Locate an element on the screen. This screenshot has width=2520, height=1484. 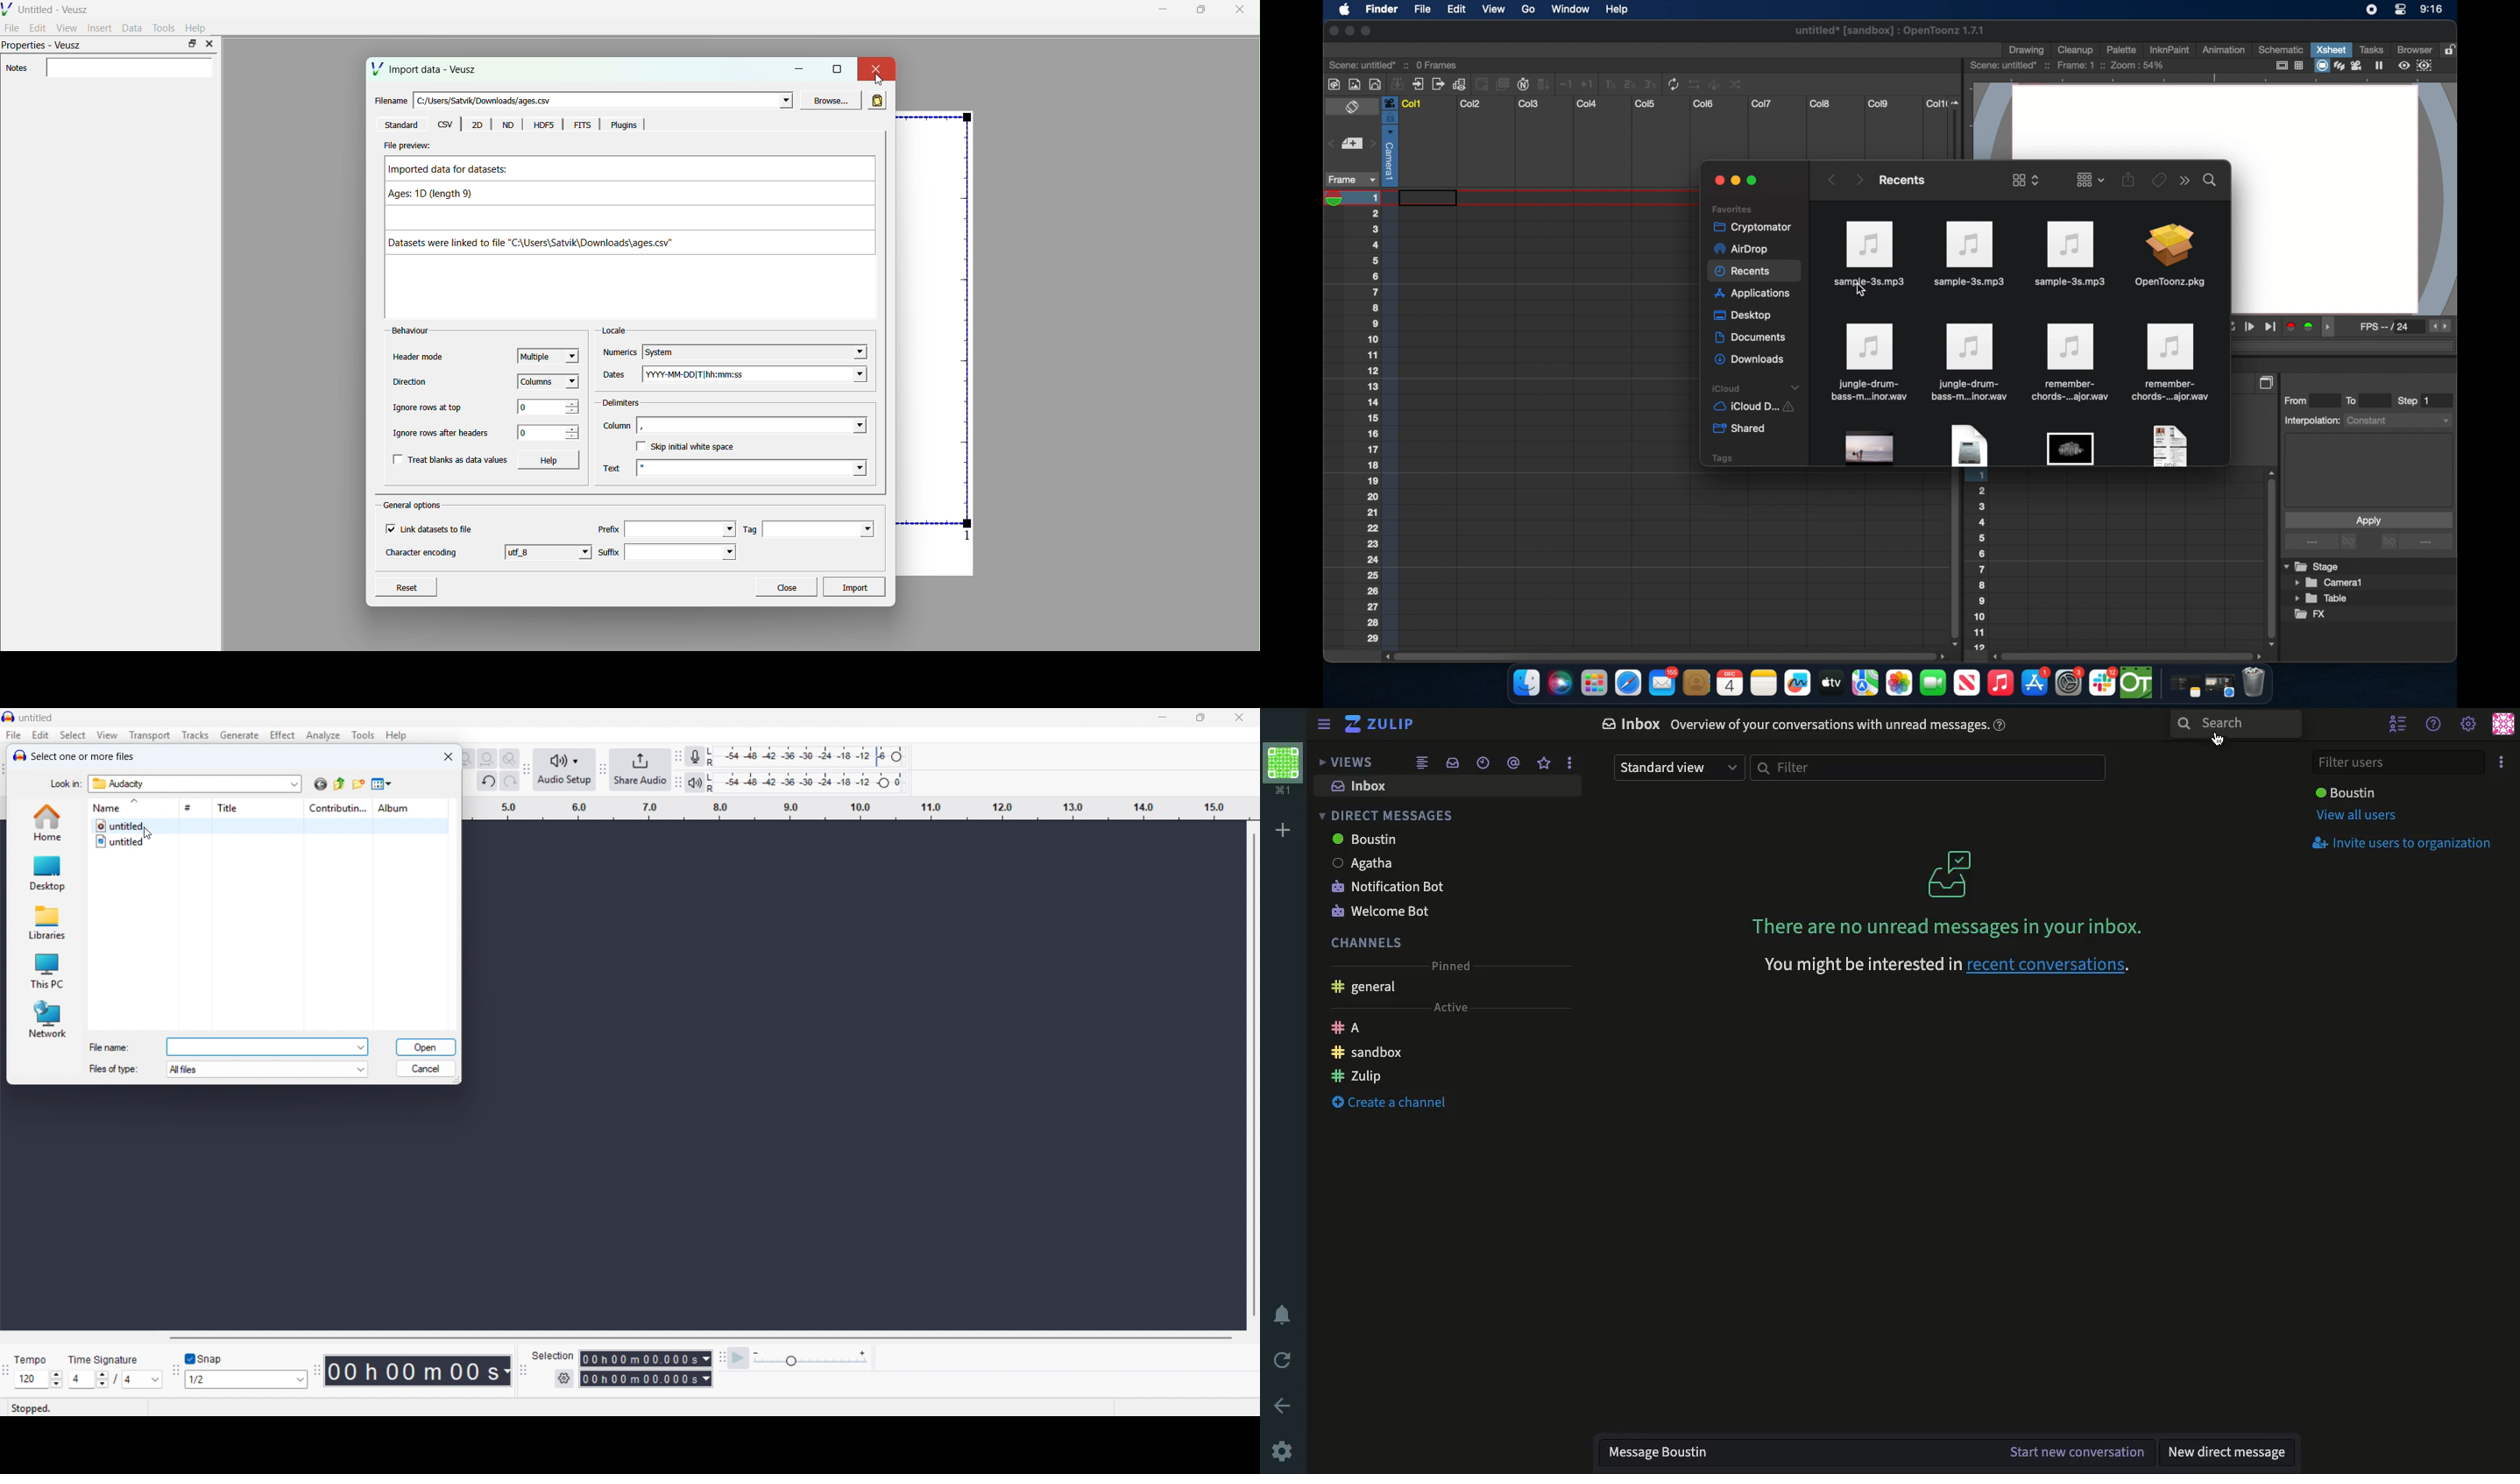
Direction’ is located at coordinates (409, 382).